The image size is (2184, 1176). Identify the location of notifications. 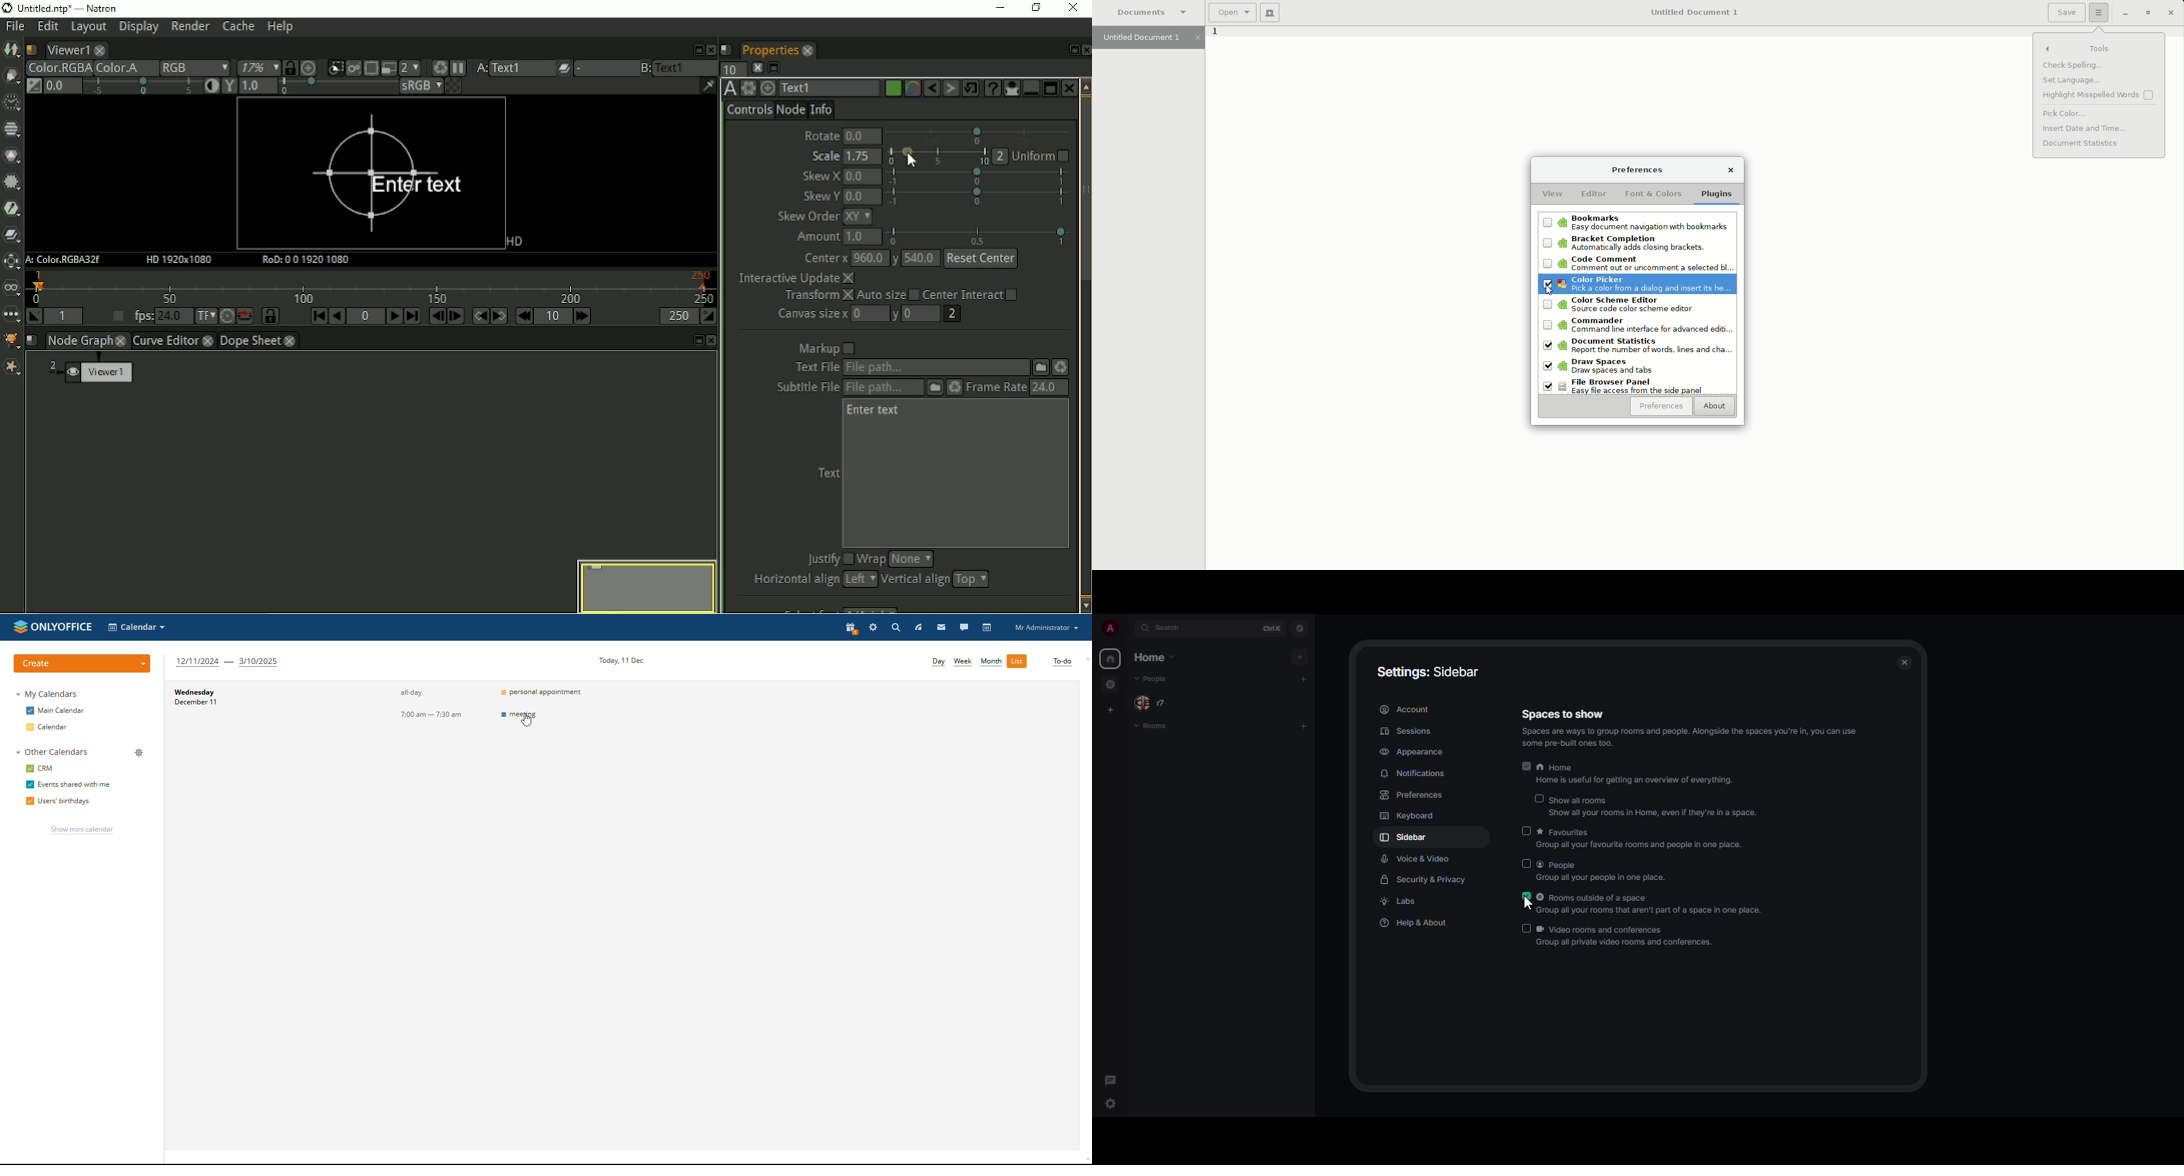
(1416, 775).